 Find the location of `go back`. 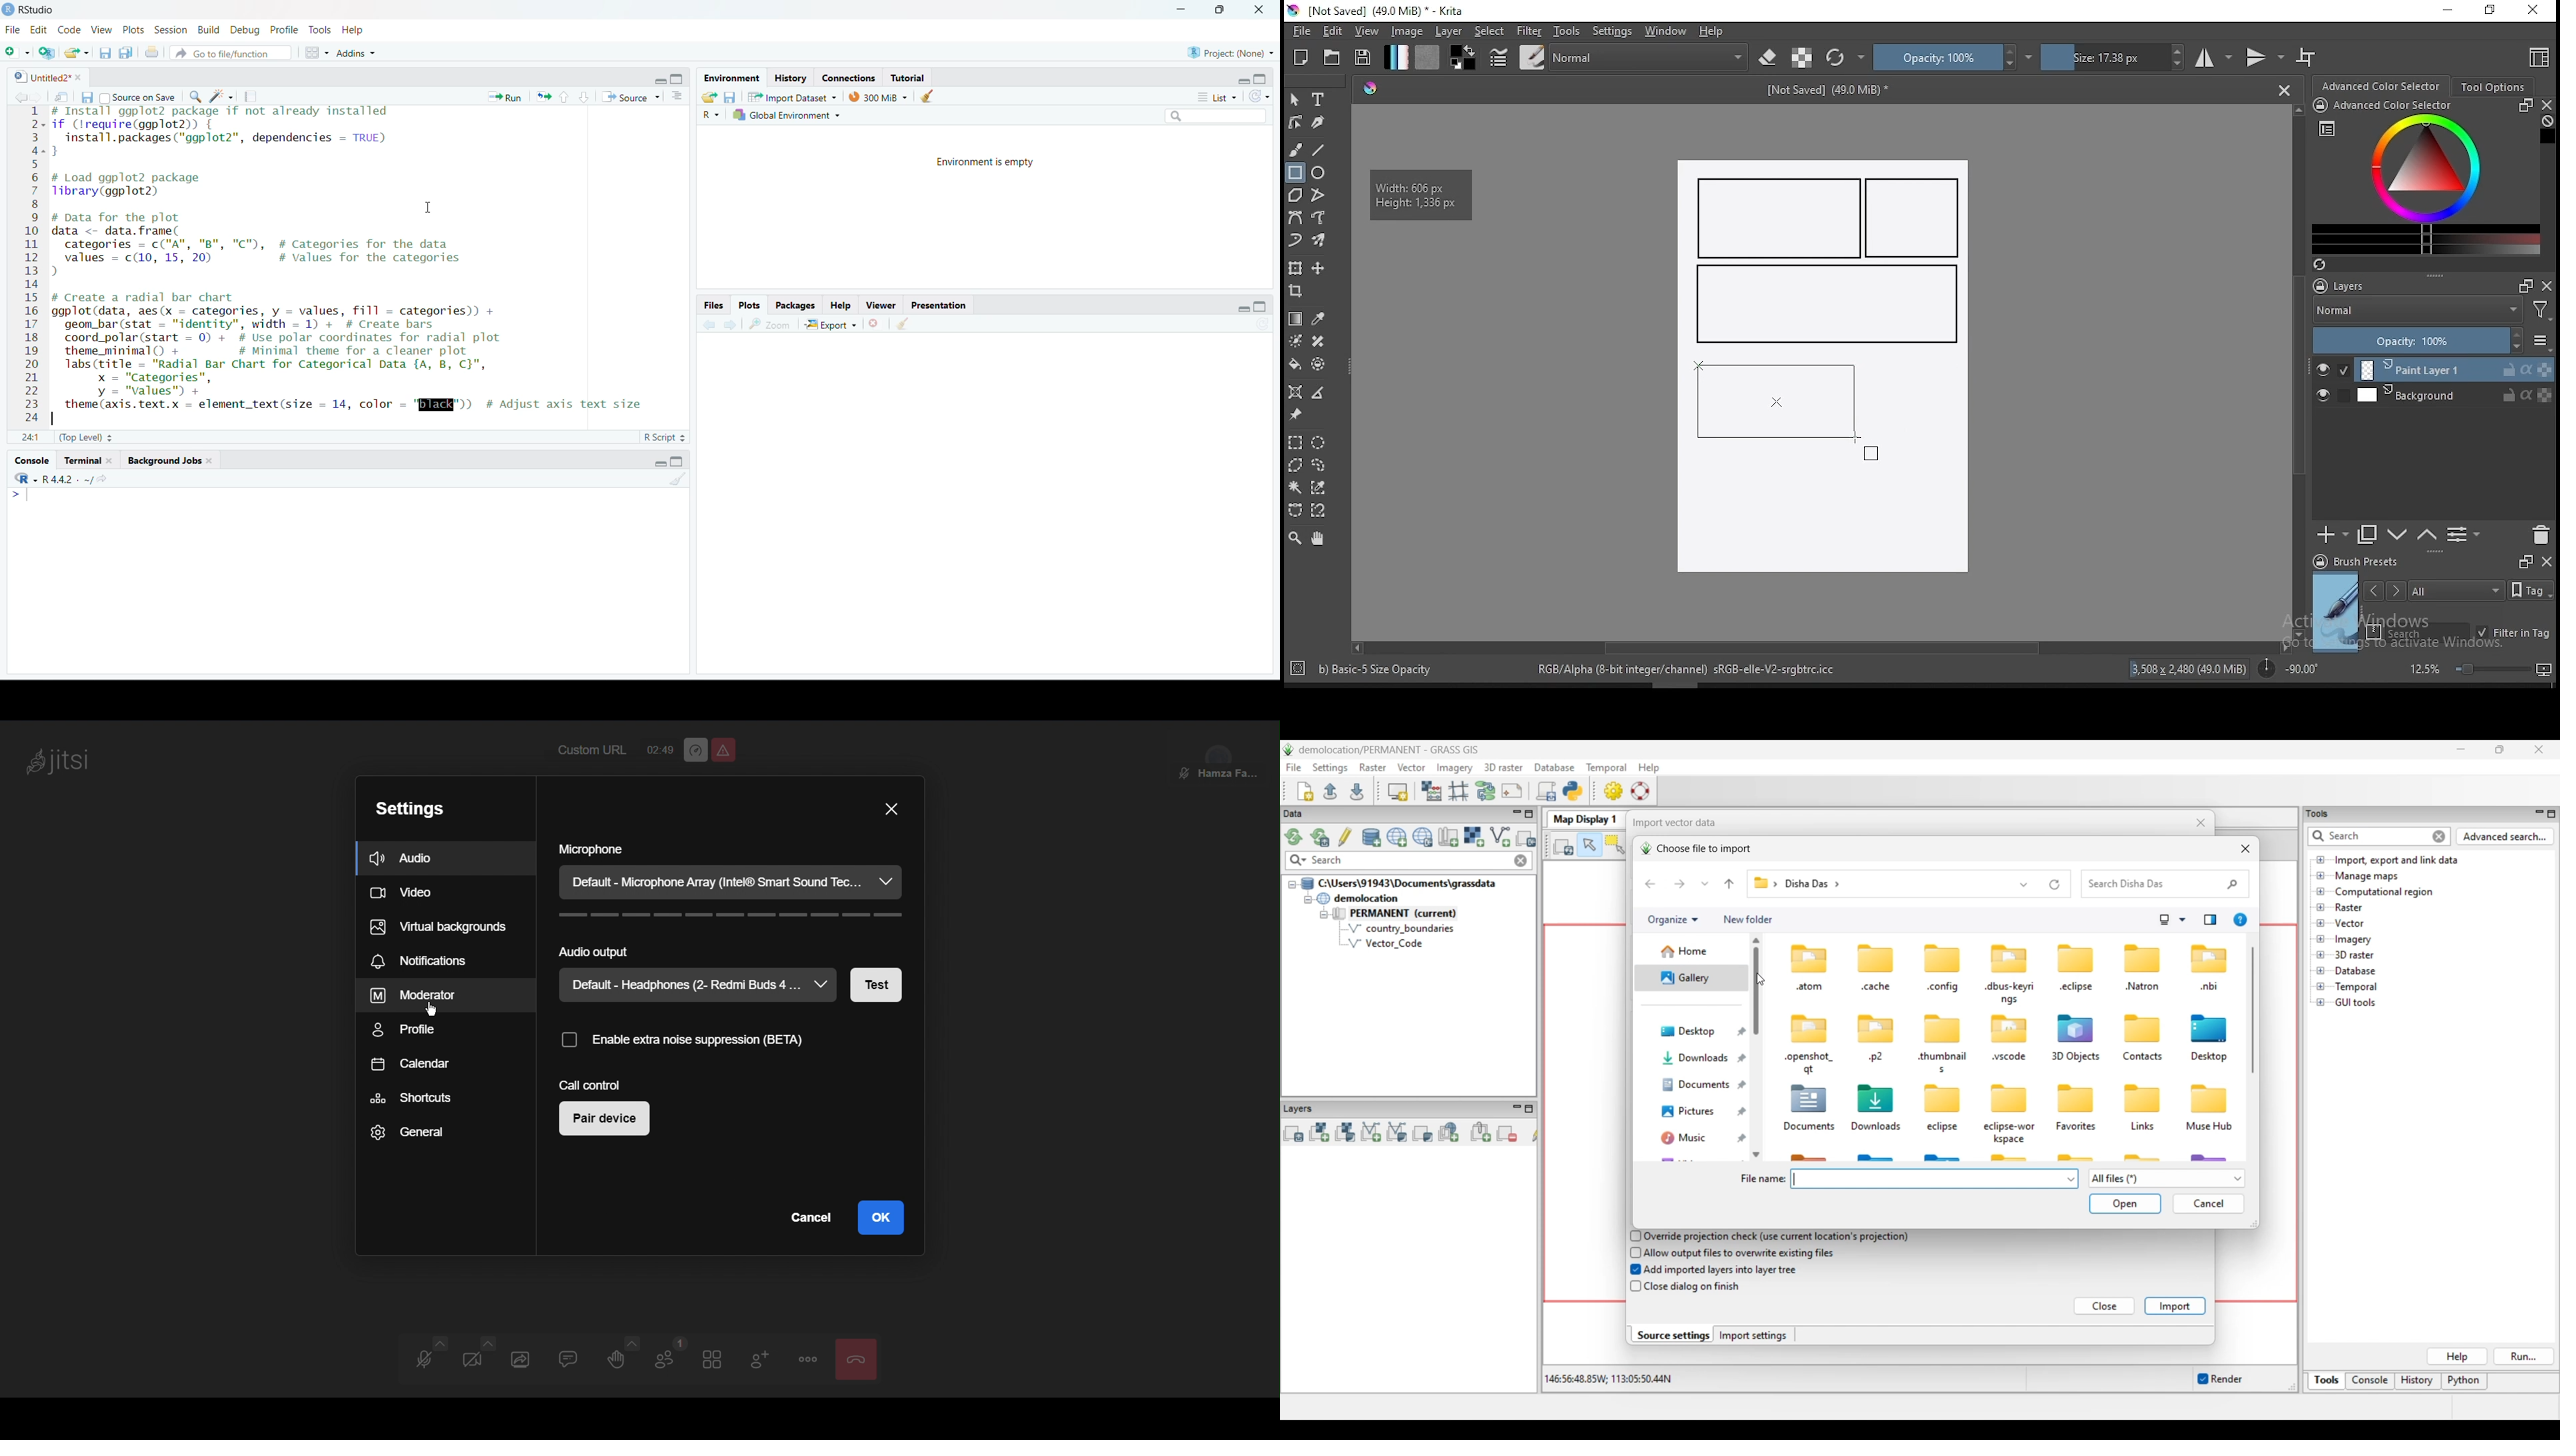

go back is located at coordinates (705, 326).